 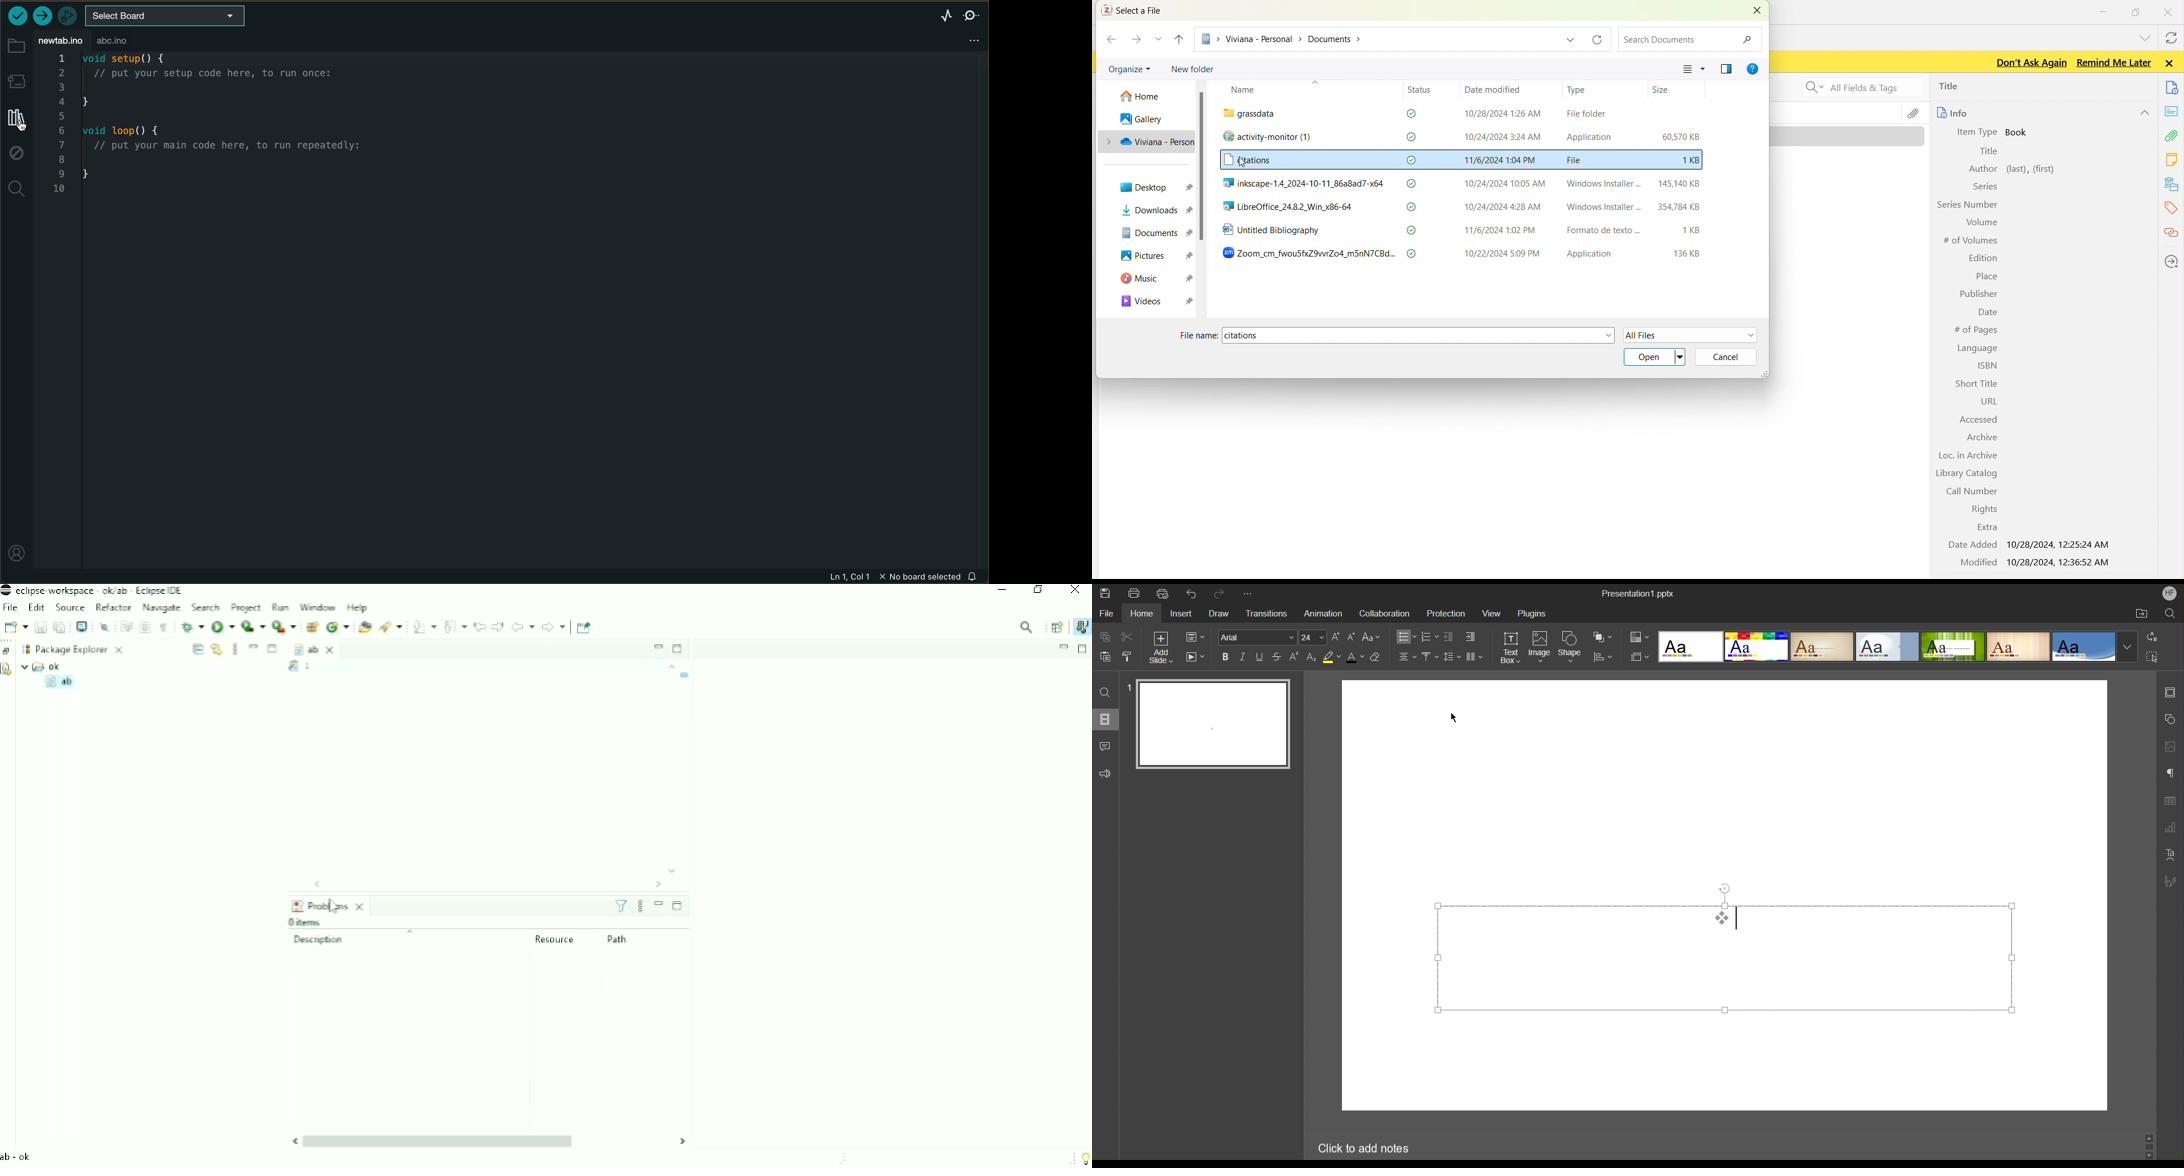 I want to click on Save, so click(x=1105, y=594).